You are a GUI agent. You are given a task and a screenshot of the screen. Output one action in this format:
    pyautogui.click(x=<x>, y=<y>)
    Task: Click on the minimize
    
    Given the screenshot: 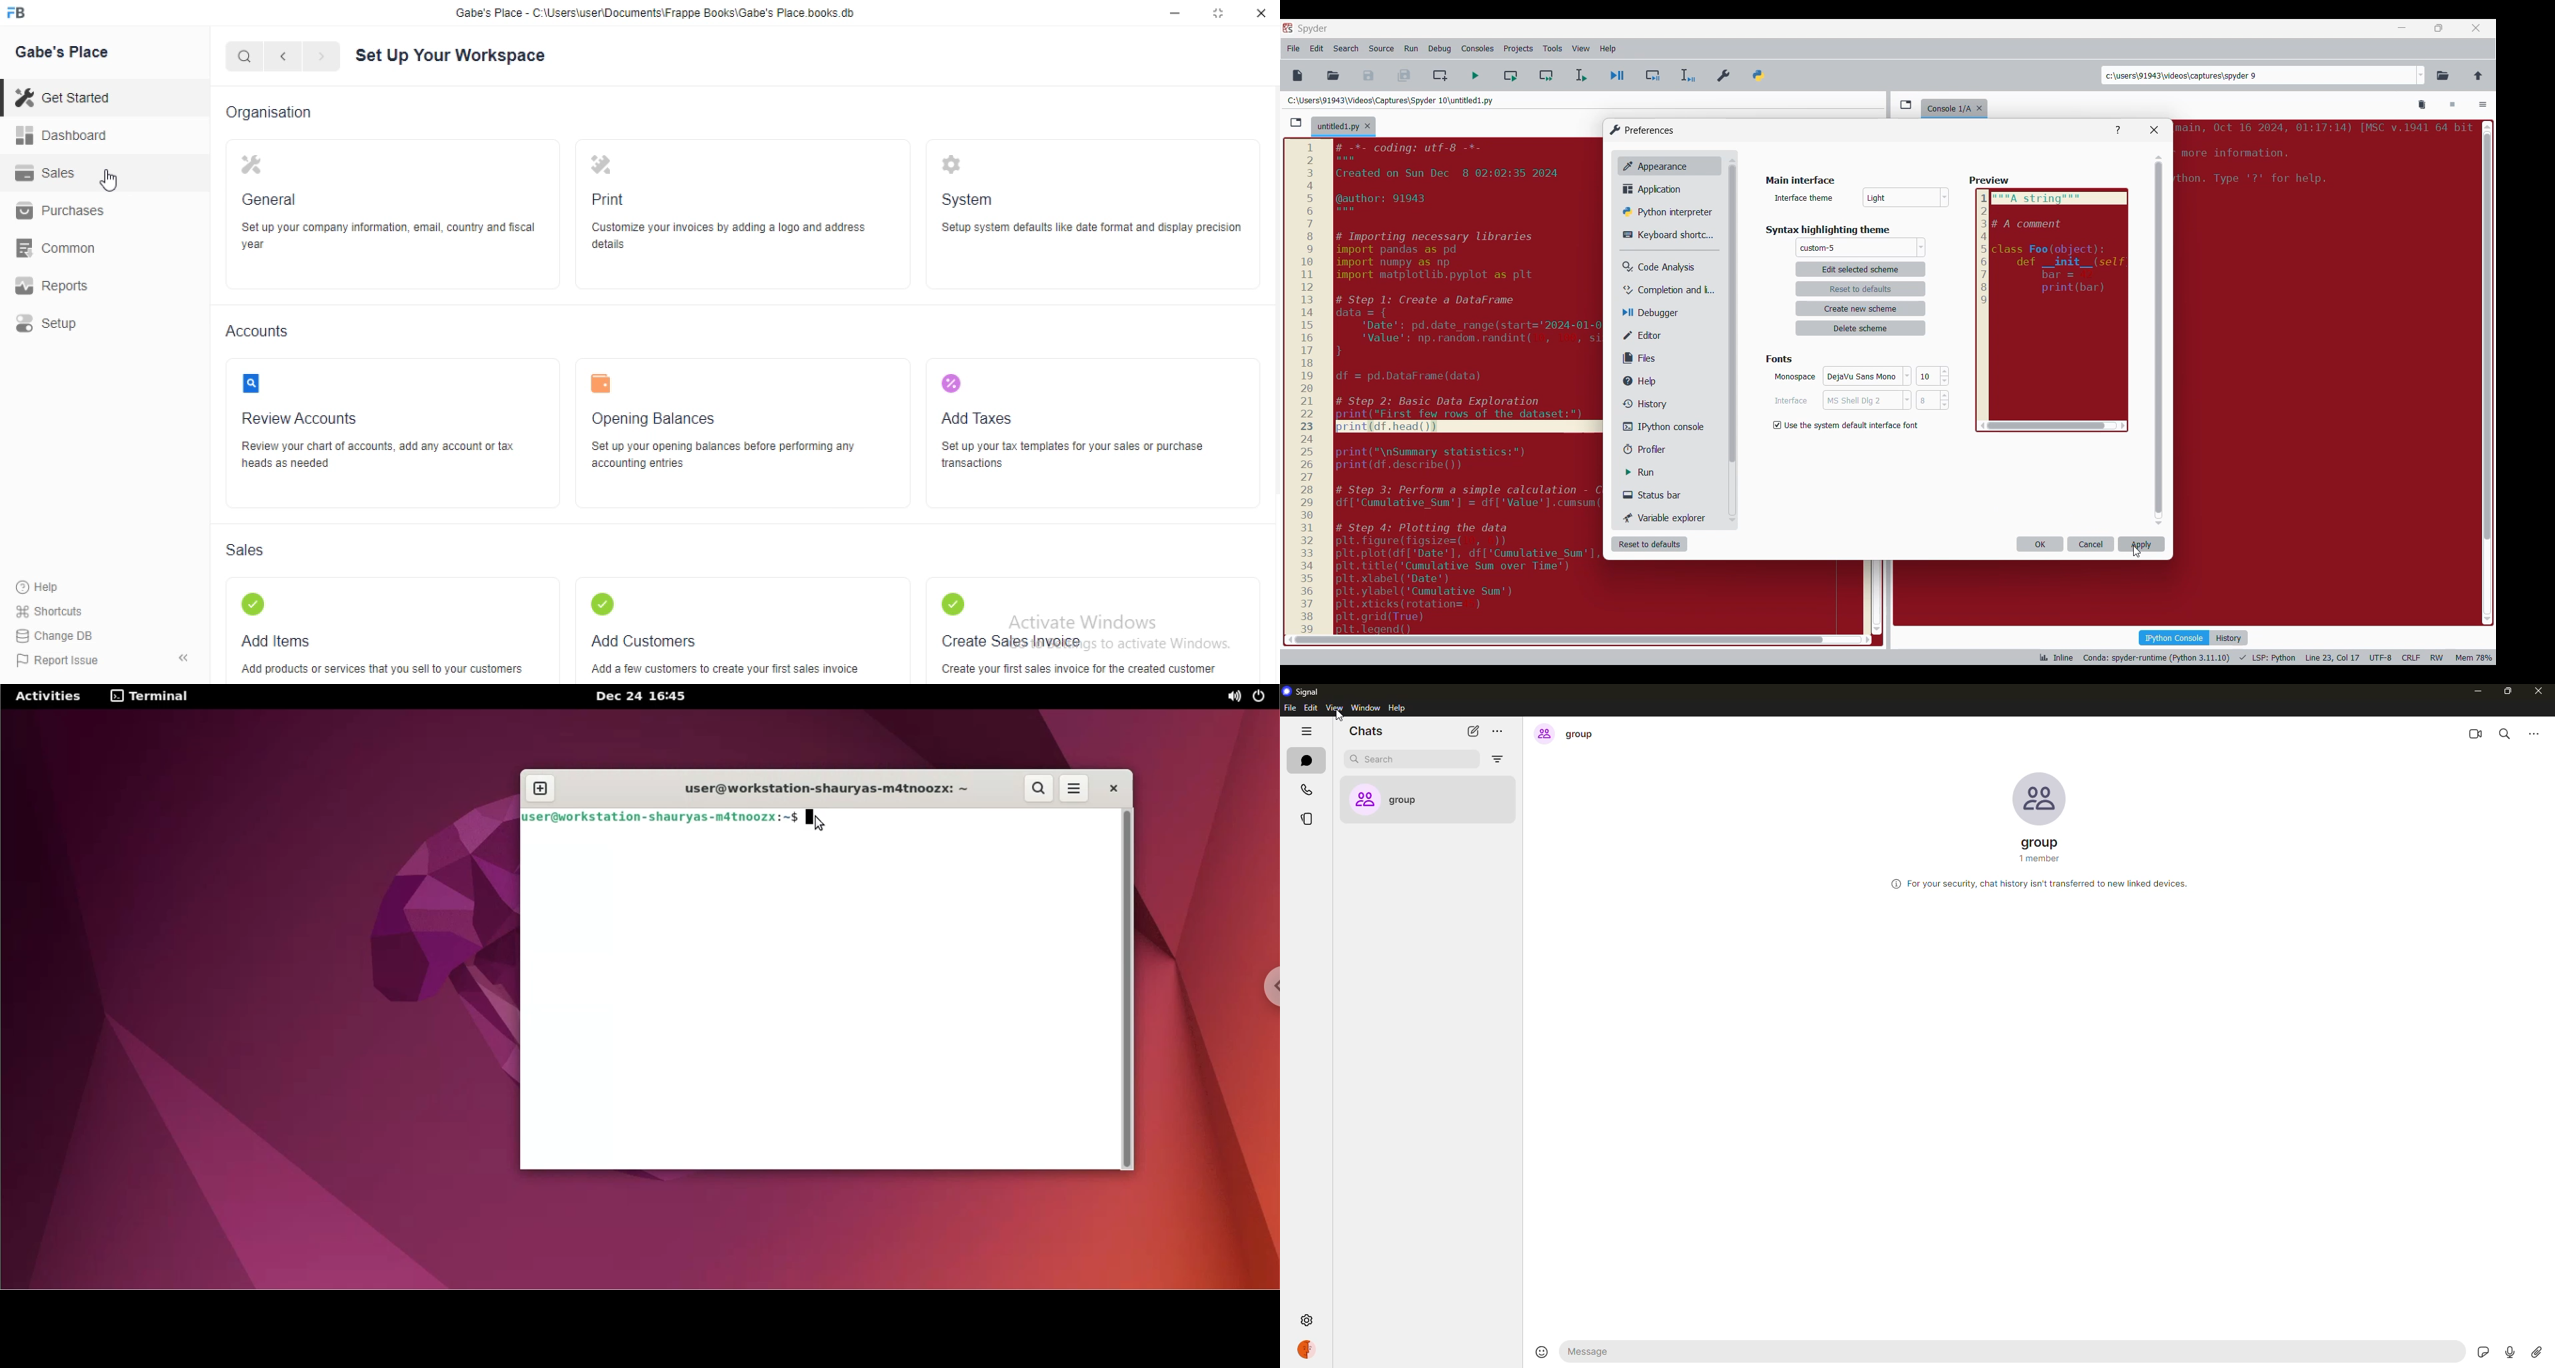 What is the action you would take?
    pyautogui.click(x=1175, y=13)
    